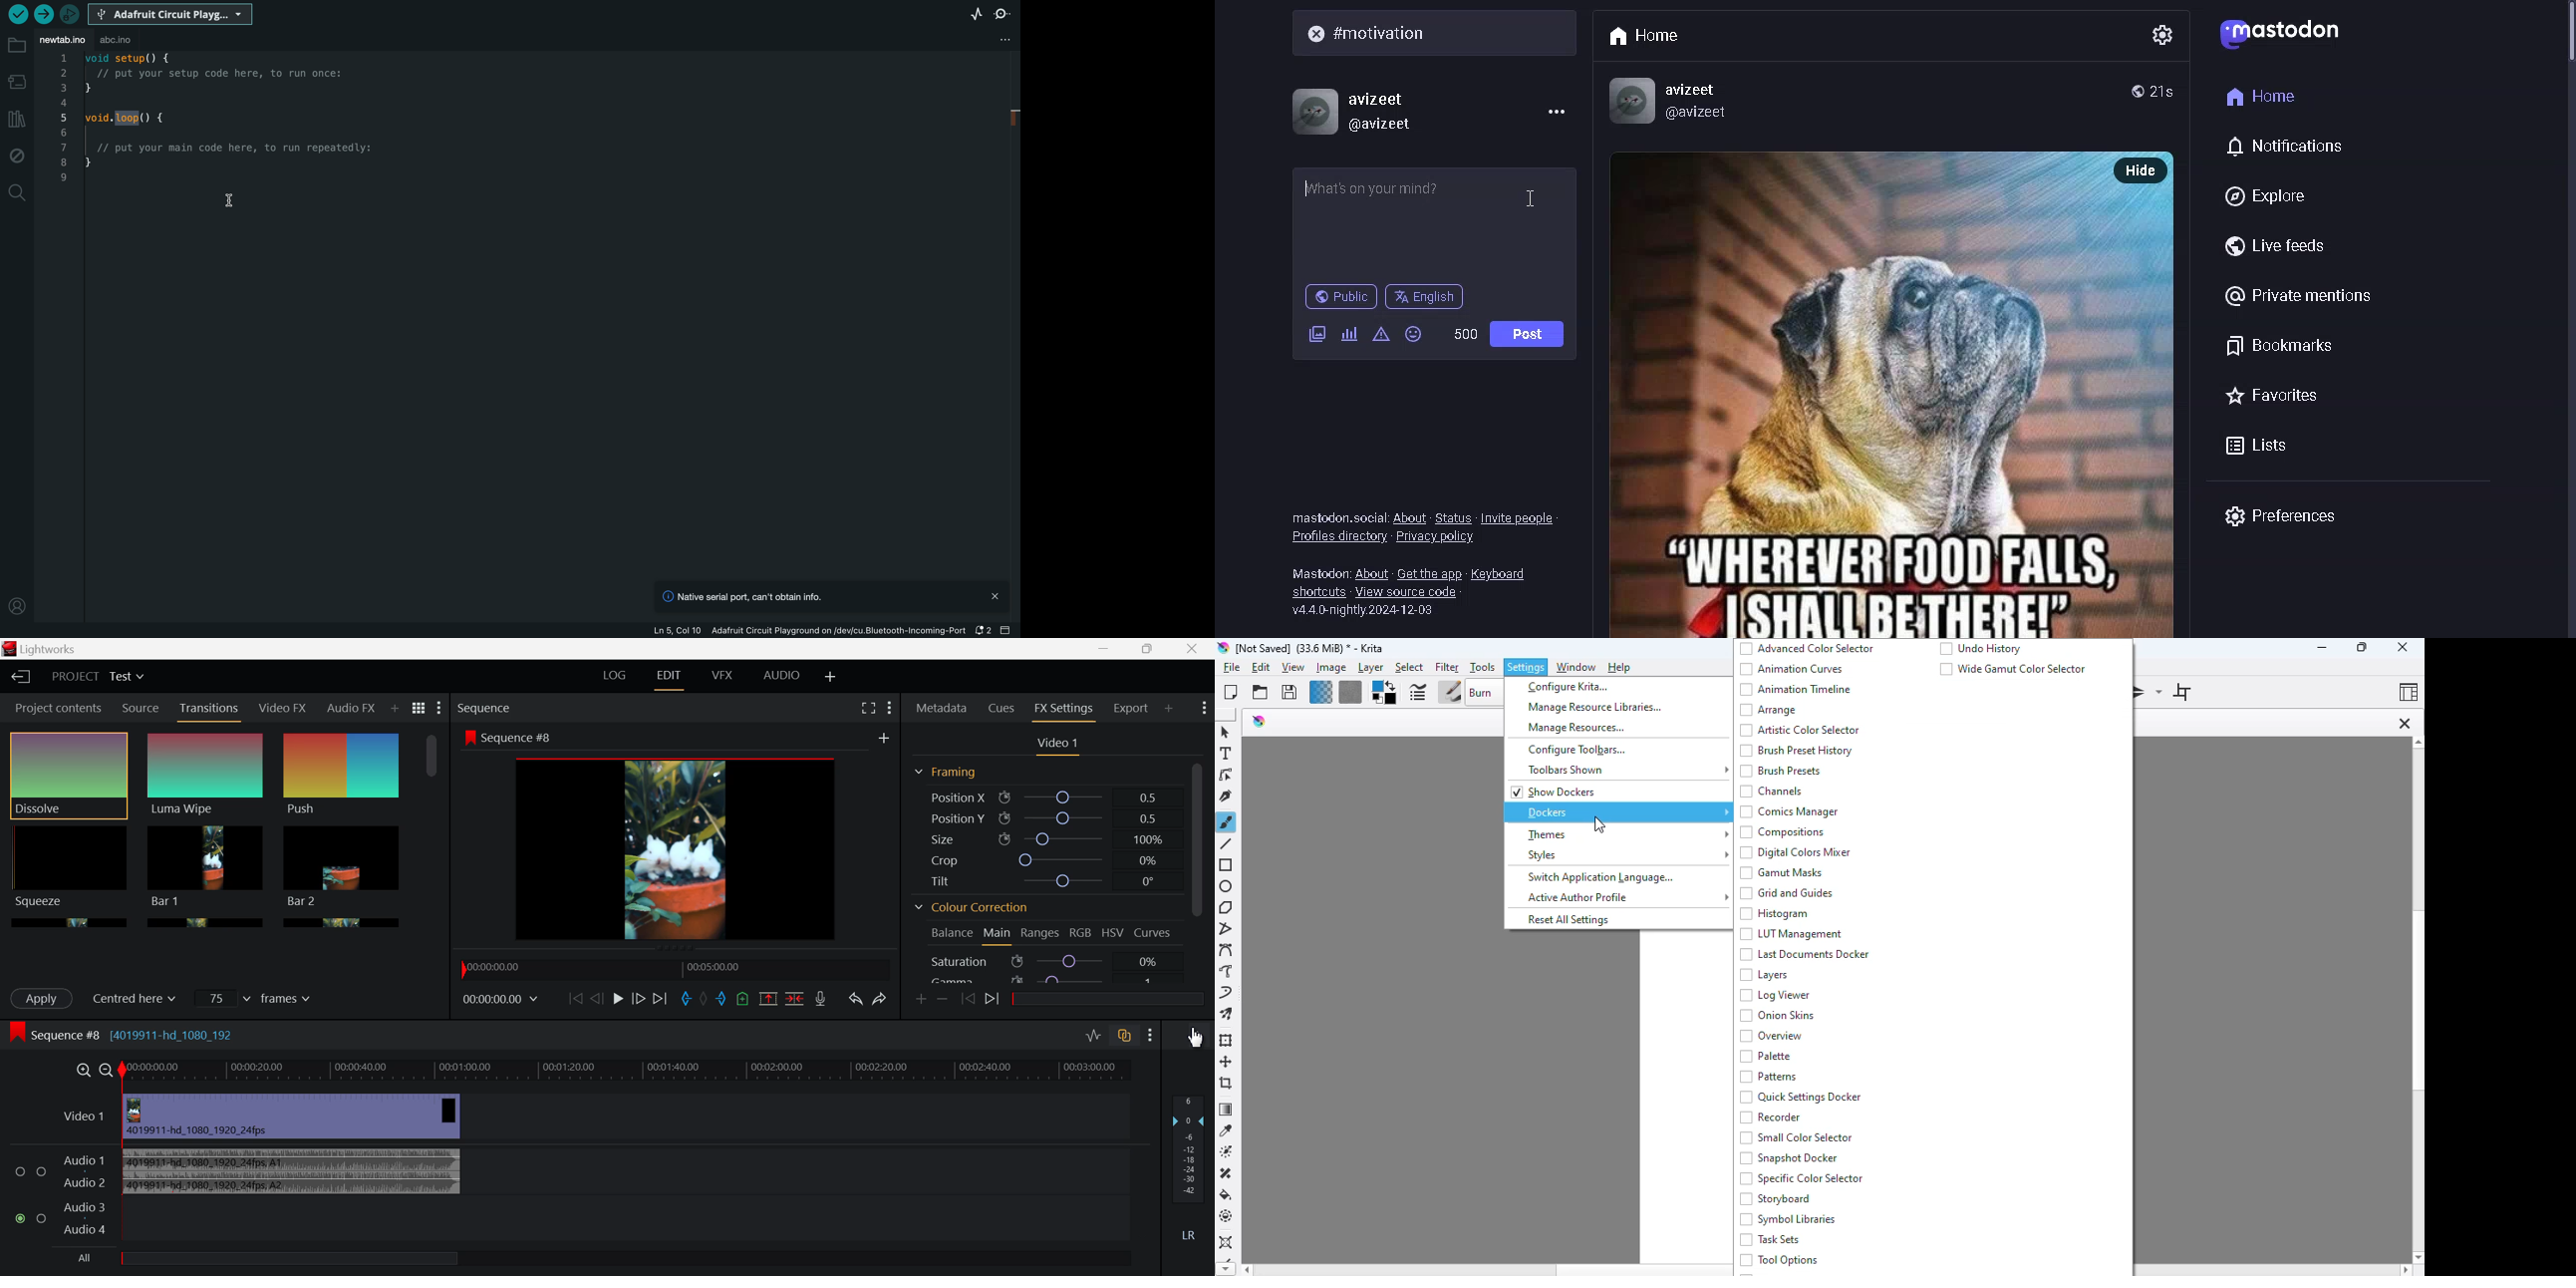 The image size is (2576, 1288). Describe the element at coordinates (1575, 749) in the screenshot. I see `configure toolbars` at that location.